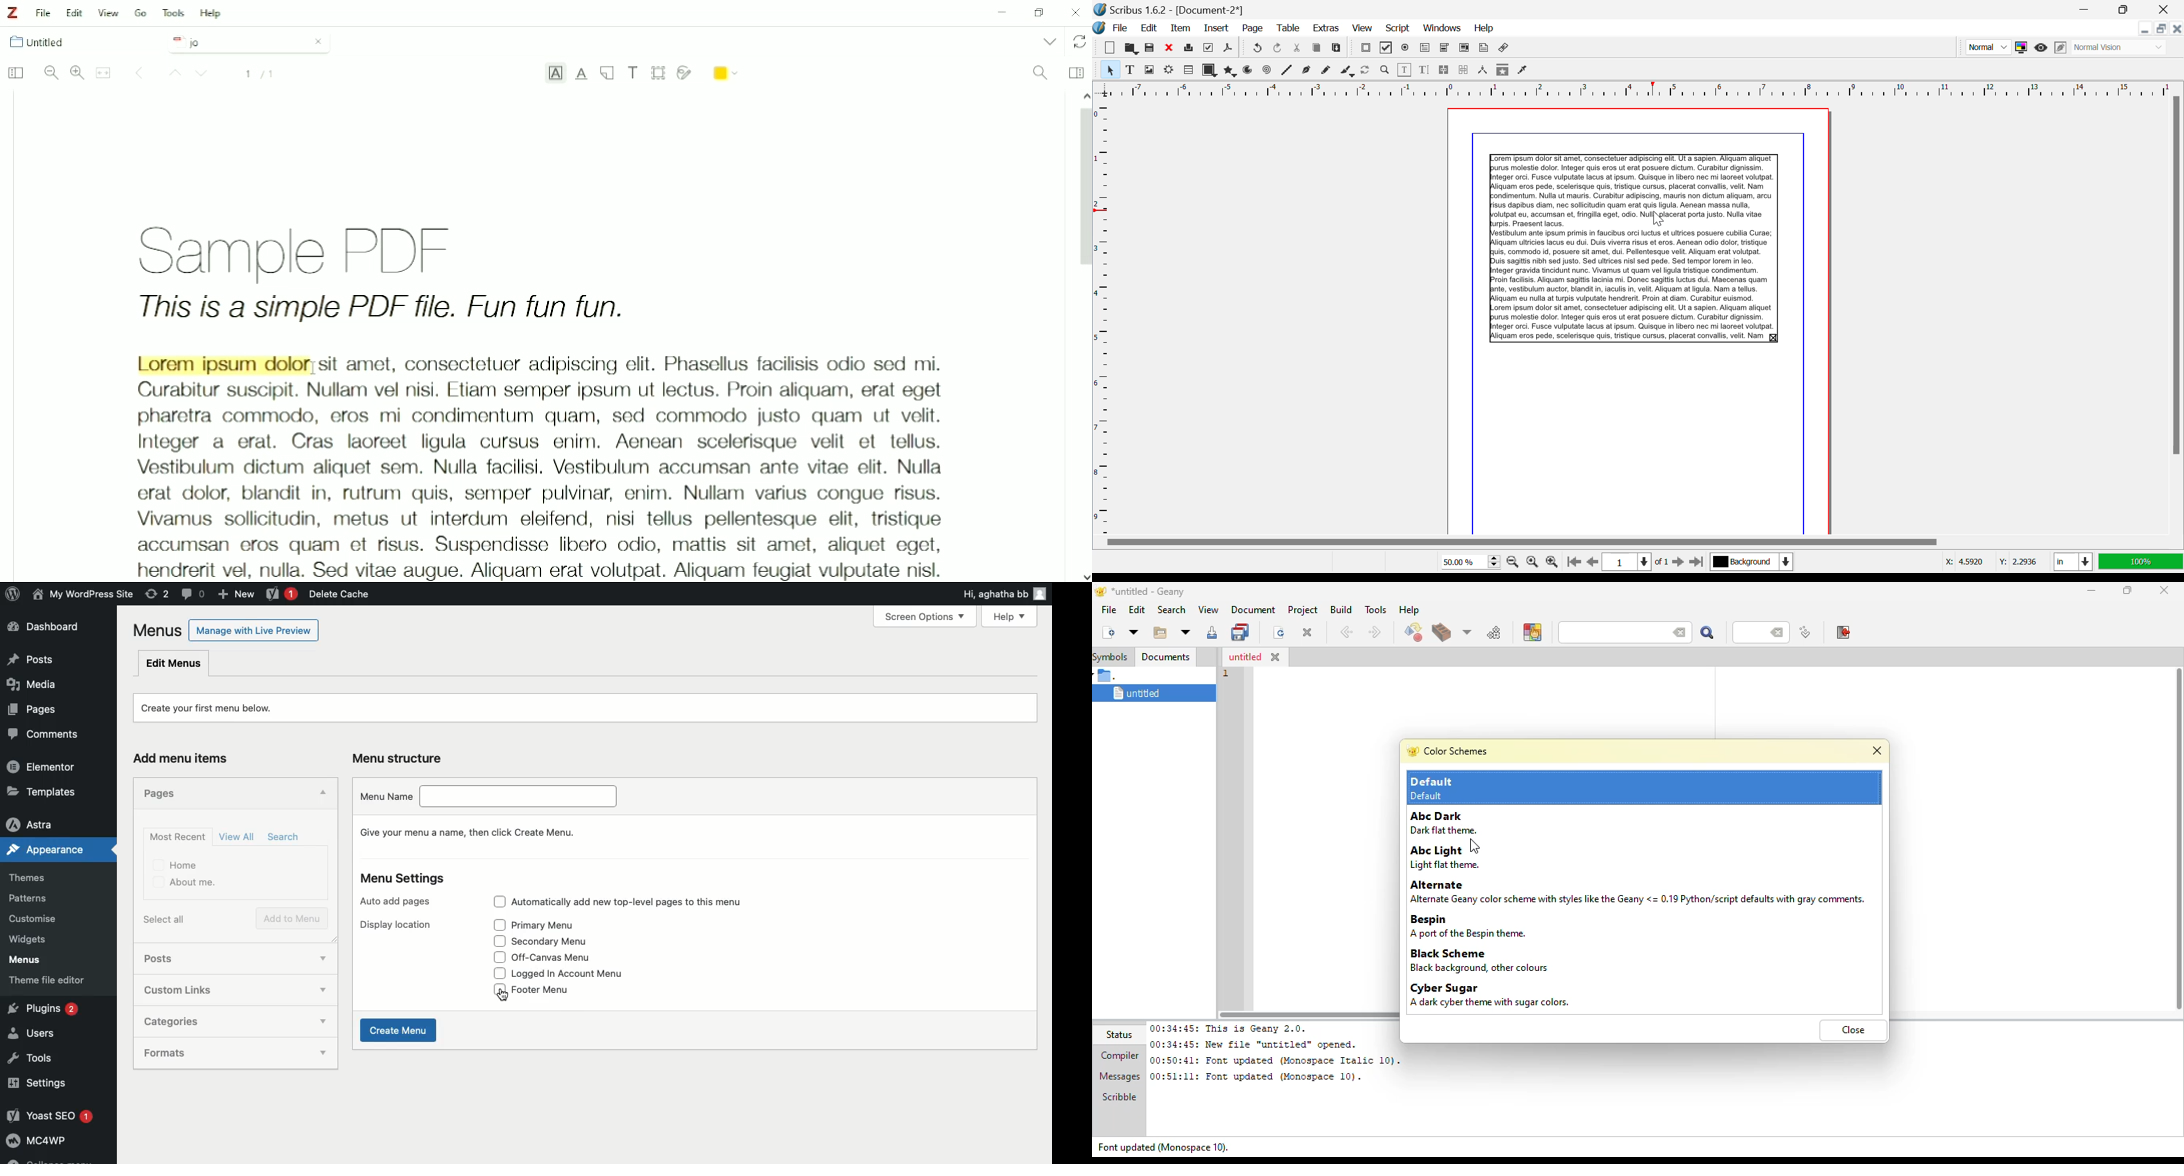 This screenshot has height=1176, width=2184. Describe the element at coordinates (1696, 562) in the screenshot. I see `Last Page` at that location.